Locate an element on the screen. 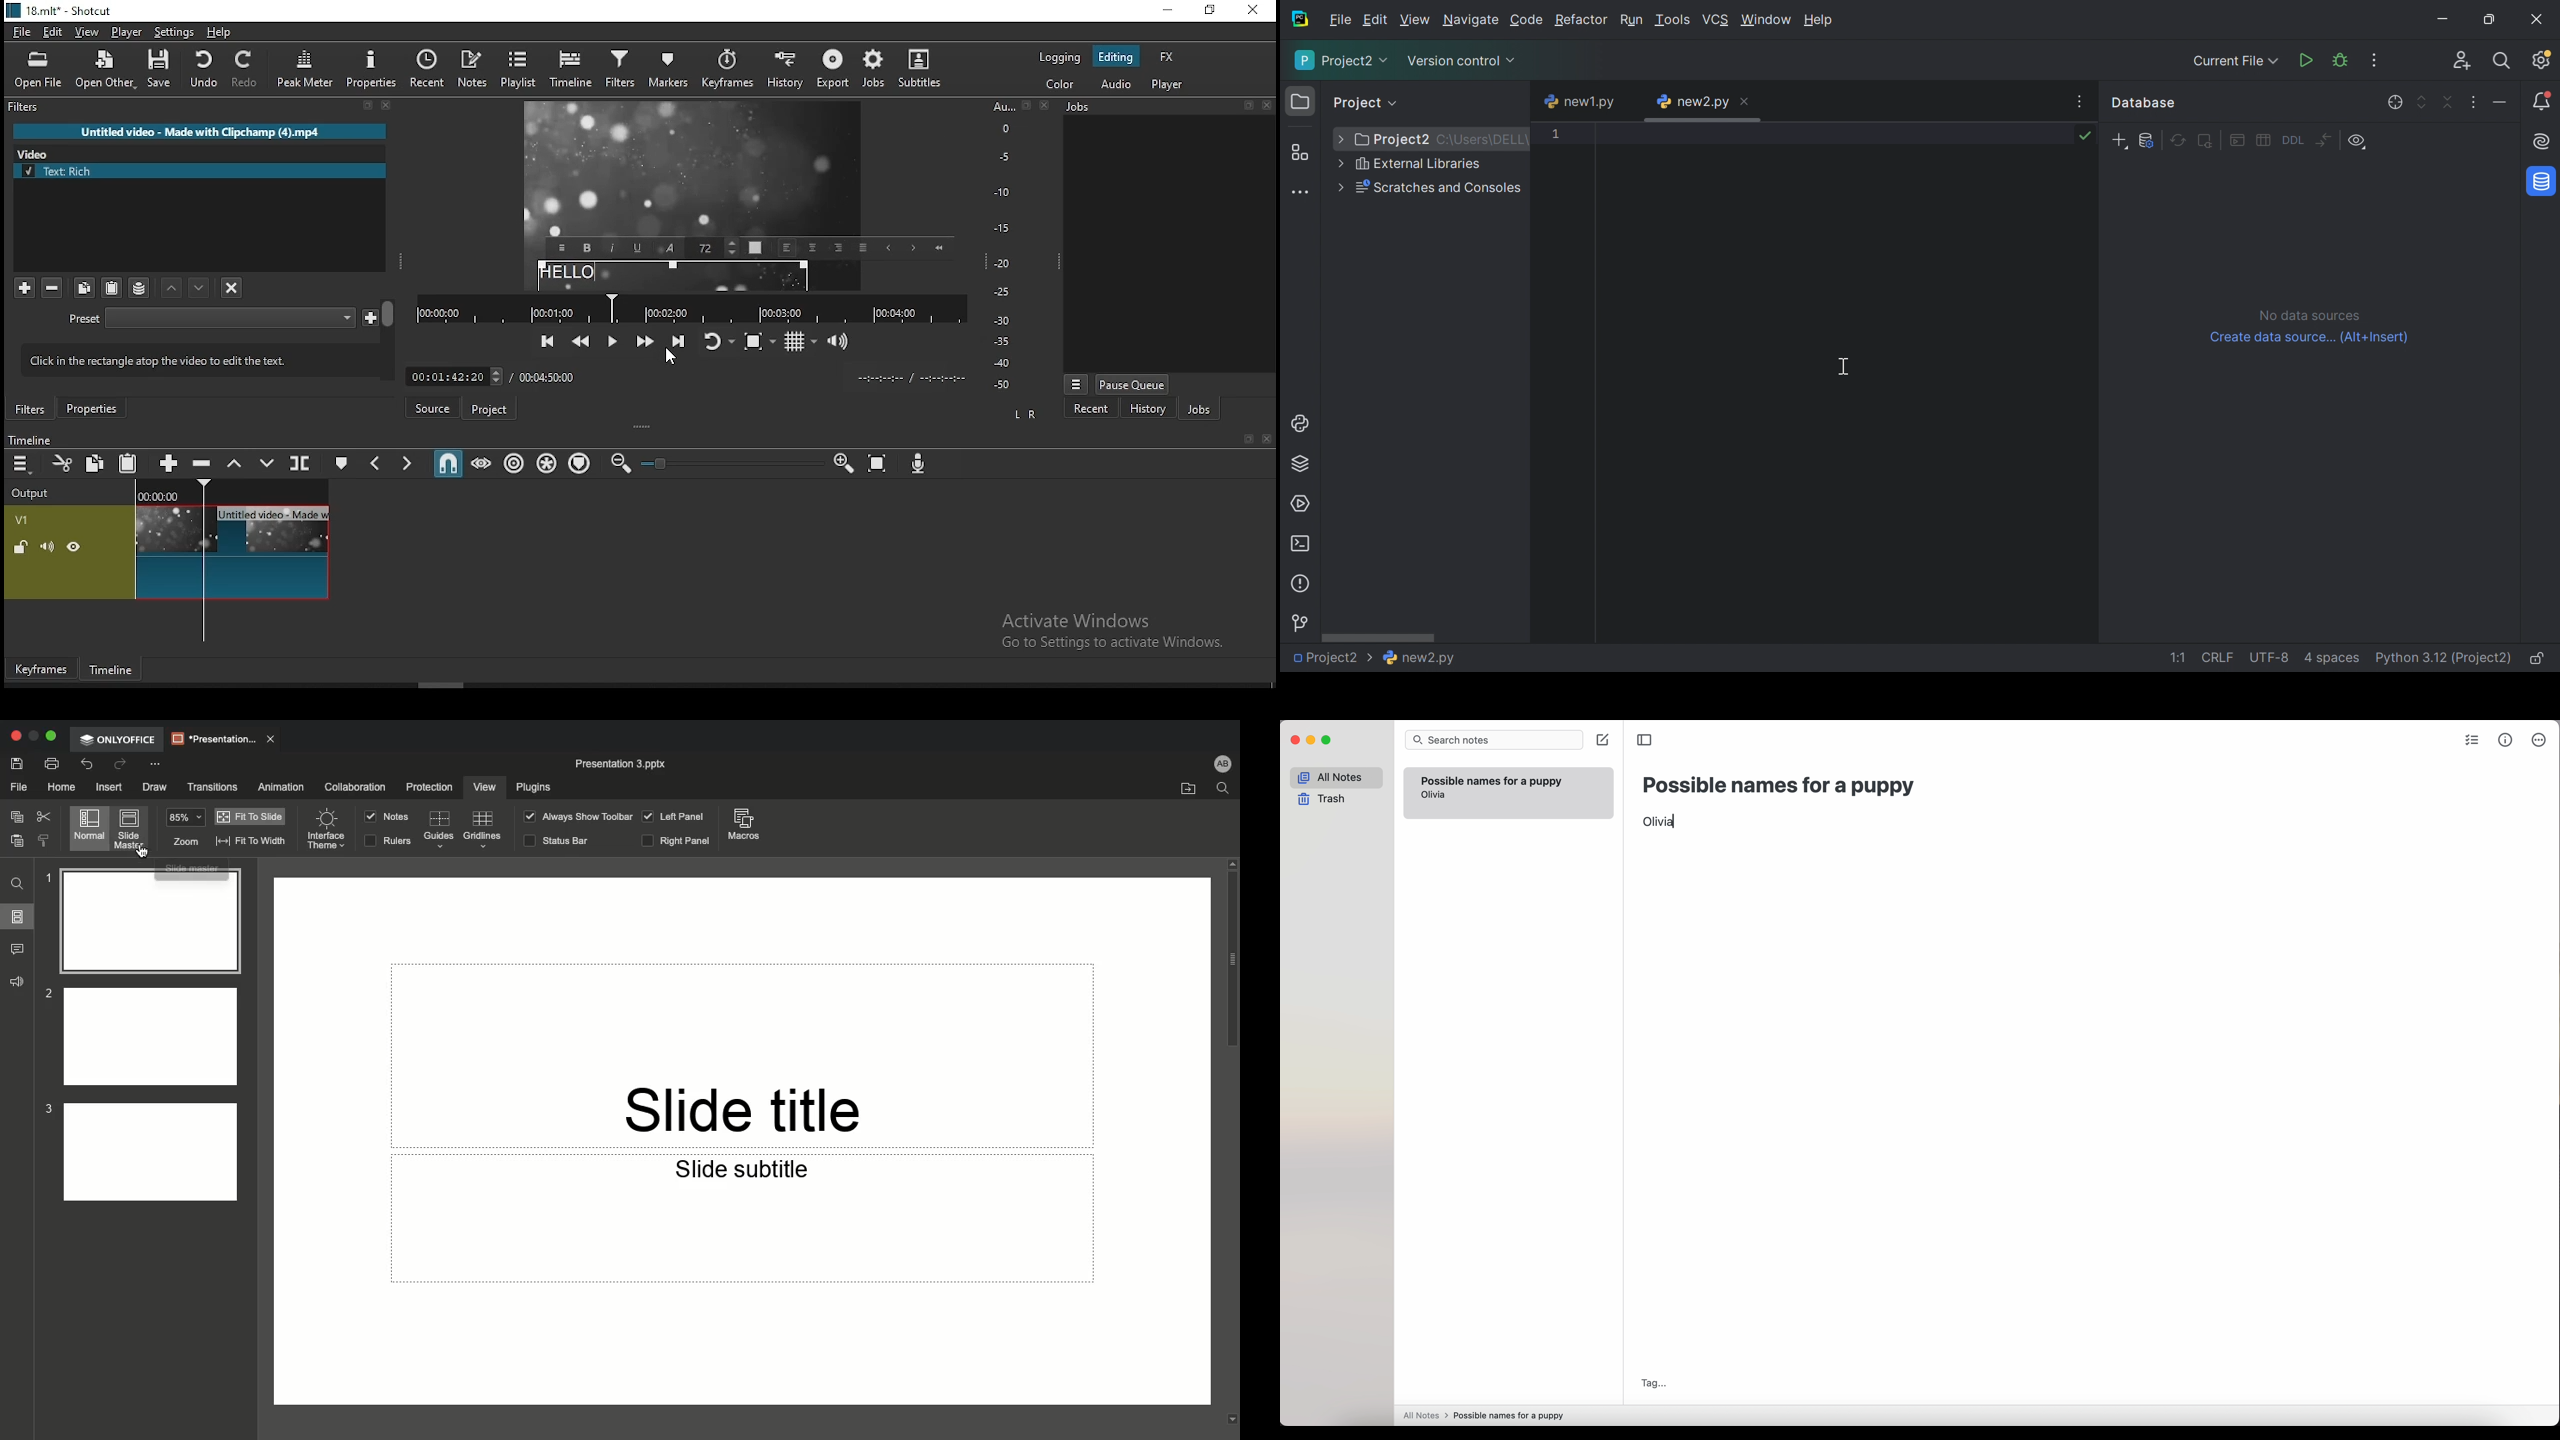 The height and width of the screenshot is (1456, 2576). zoom timeline to fit is located at coordinates (878, 463).